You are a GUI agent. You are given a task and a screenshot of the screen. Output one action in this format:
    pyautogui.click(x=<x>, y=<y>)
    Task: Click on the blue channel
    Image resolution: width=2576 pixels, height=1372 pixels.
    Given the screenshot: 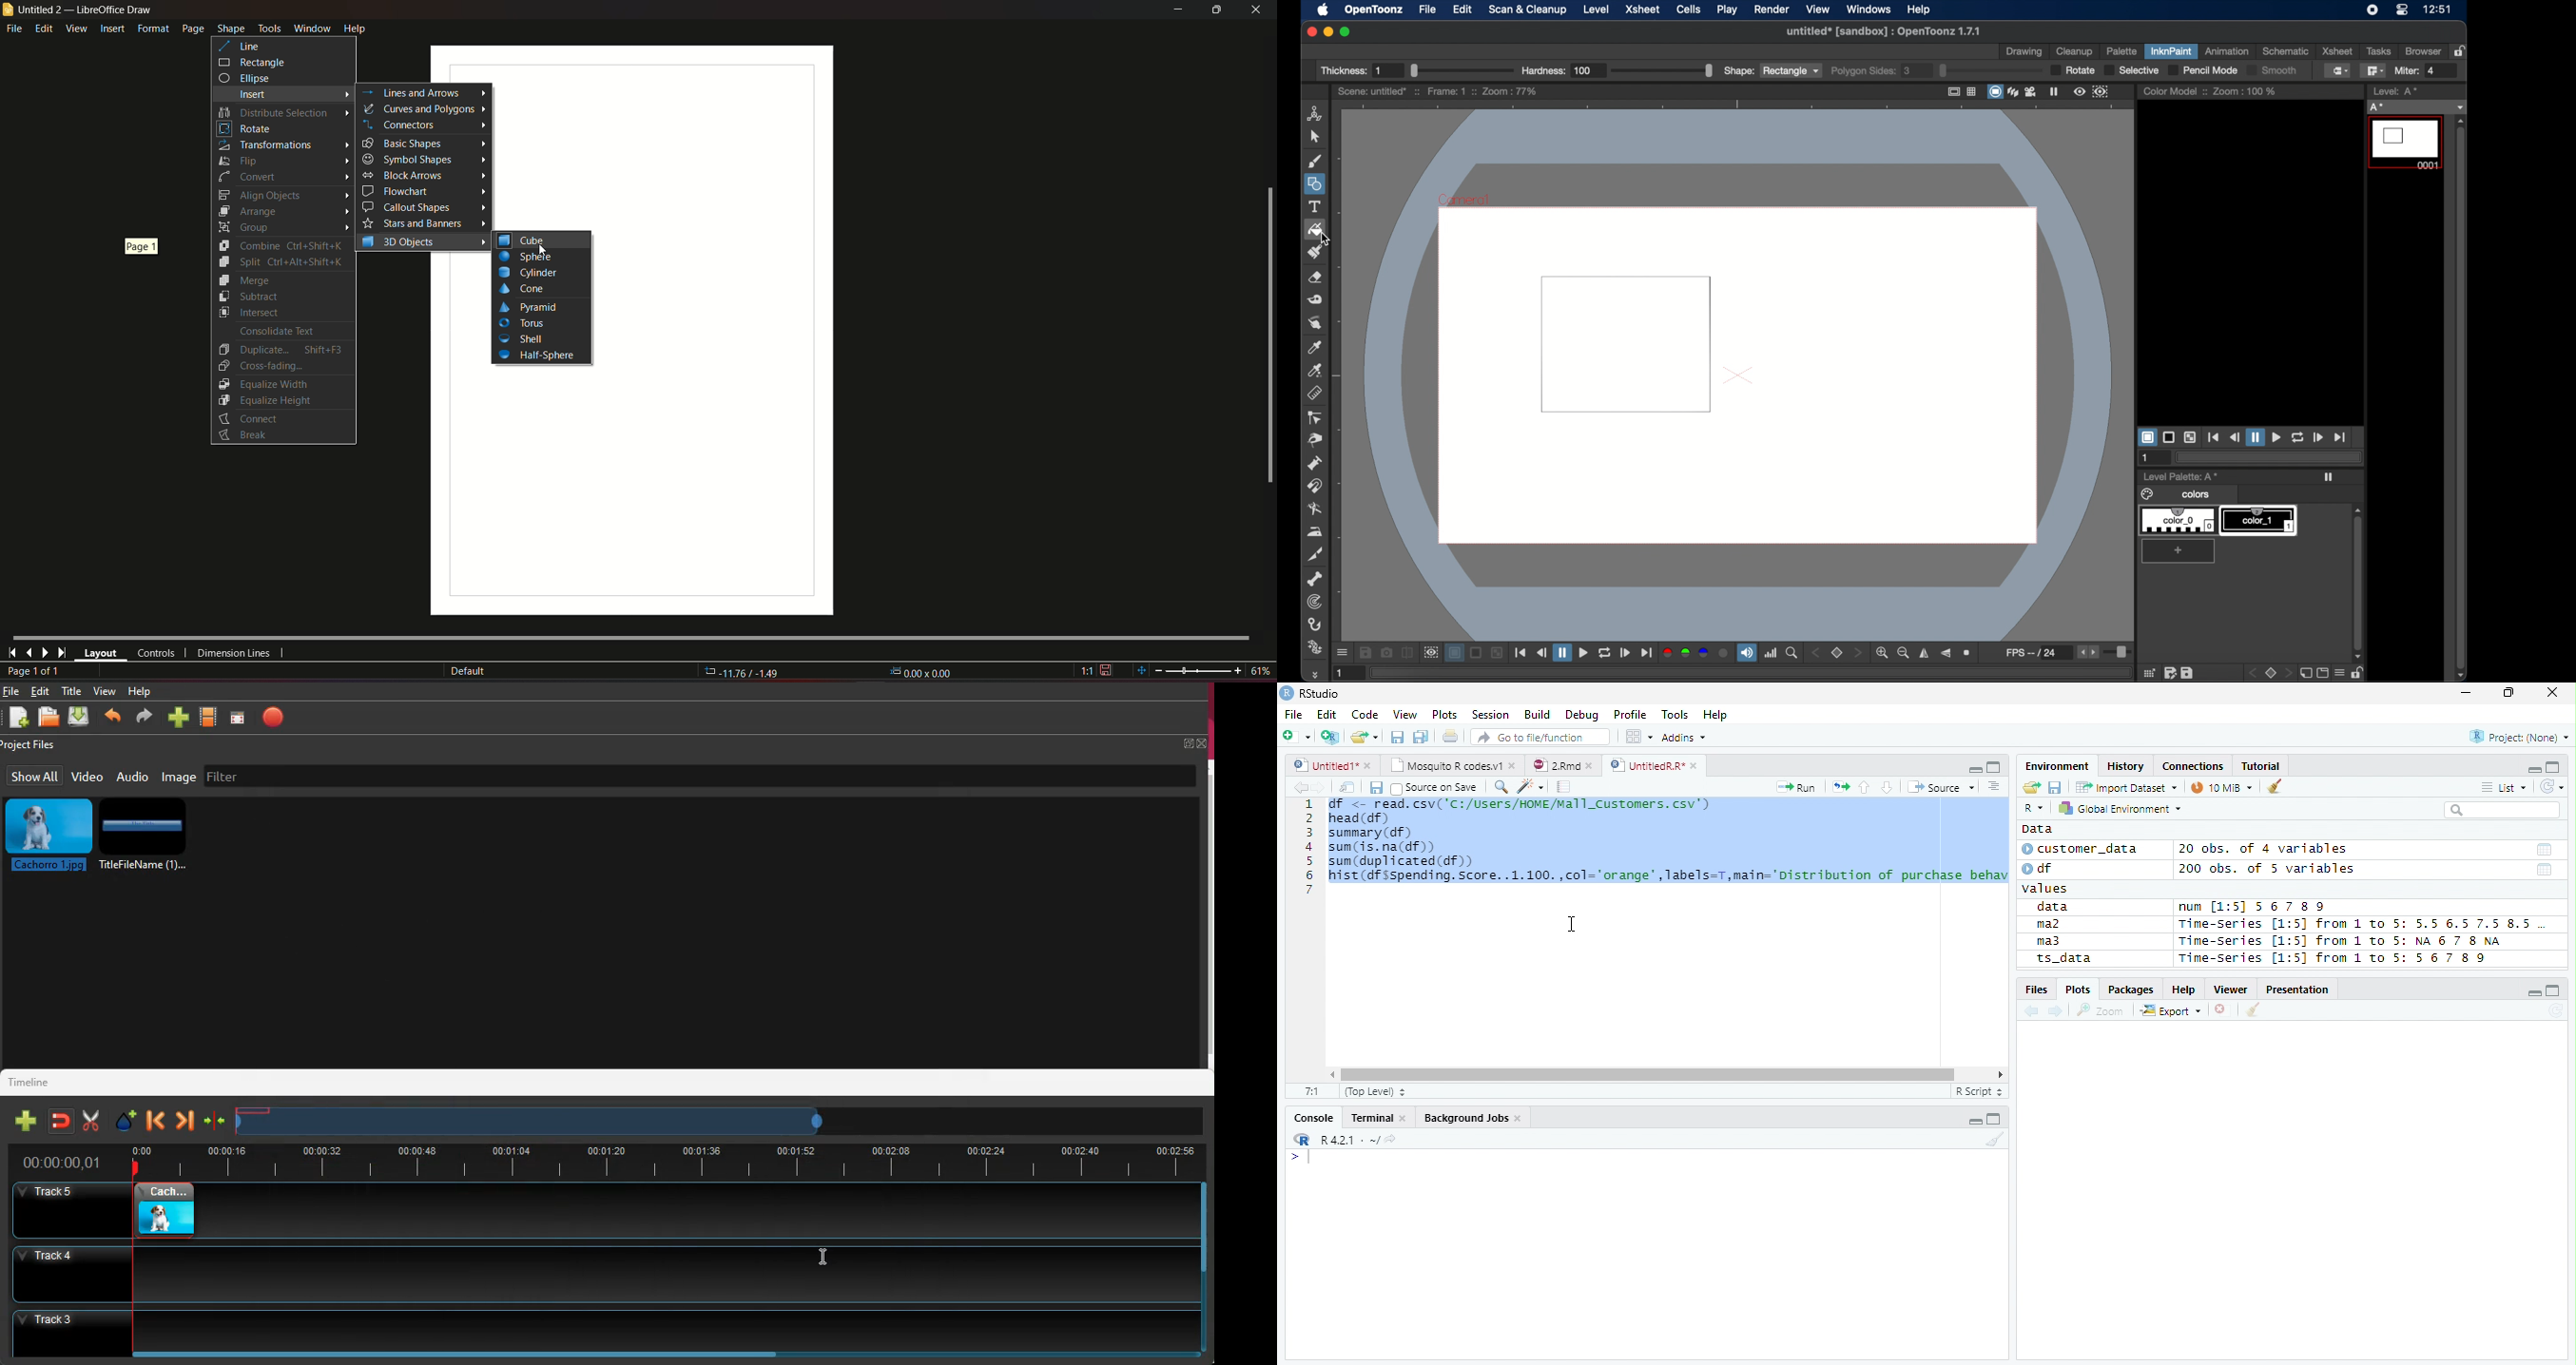 What is the action you would take?
    pyautogui.click(x=1703, y=652)
    